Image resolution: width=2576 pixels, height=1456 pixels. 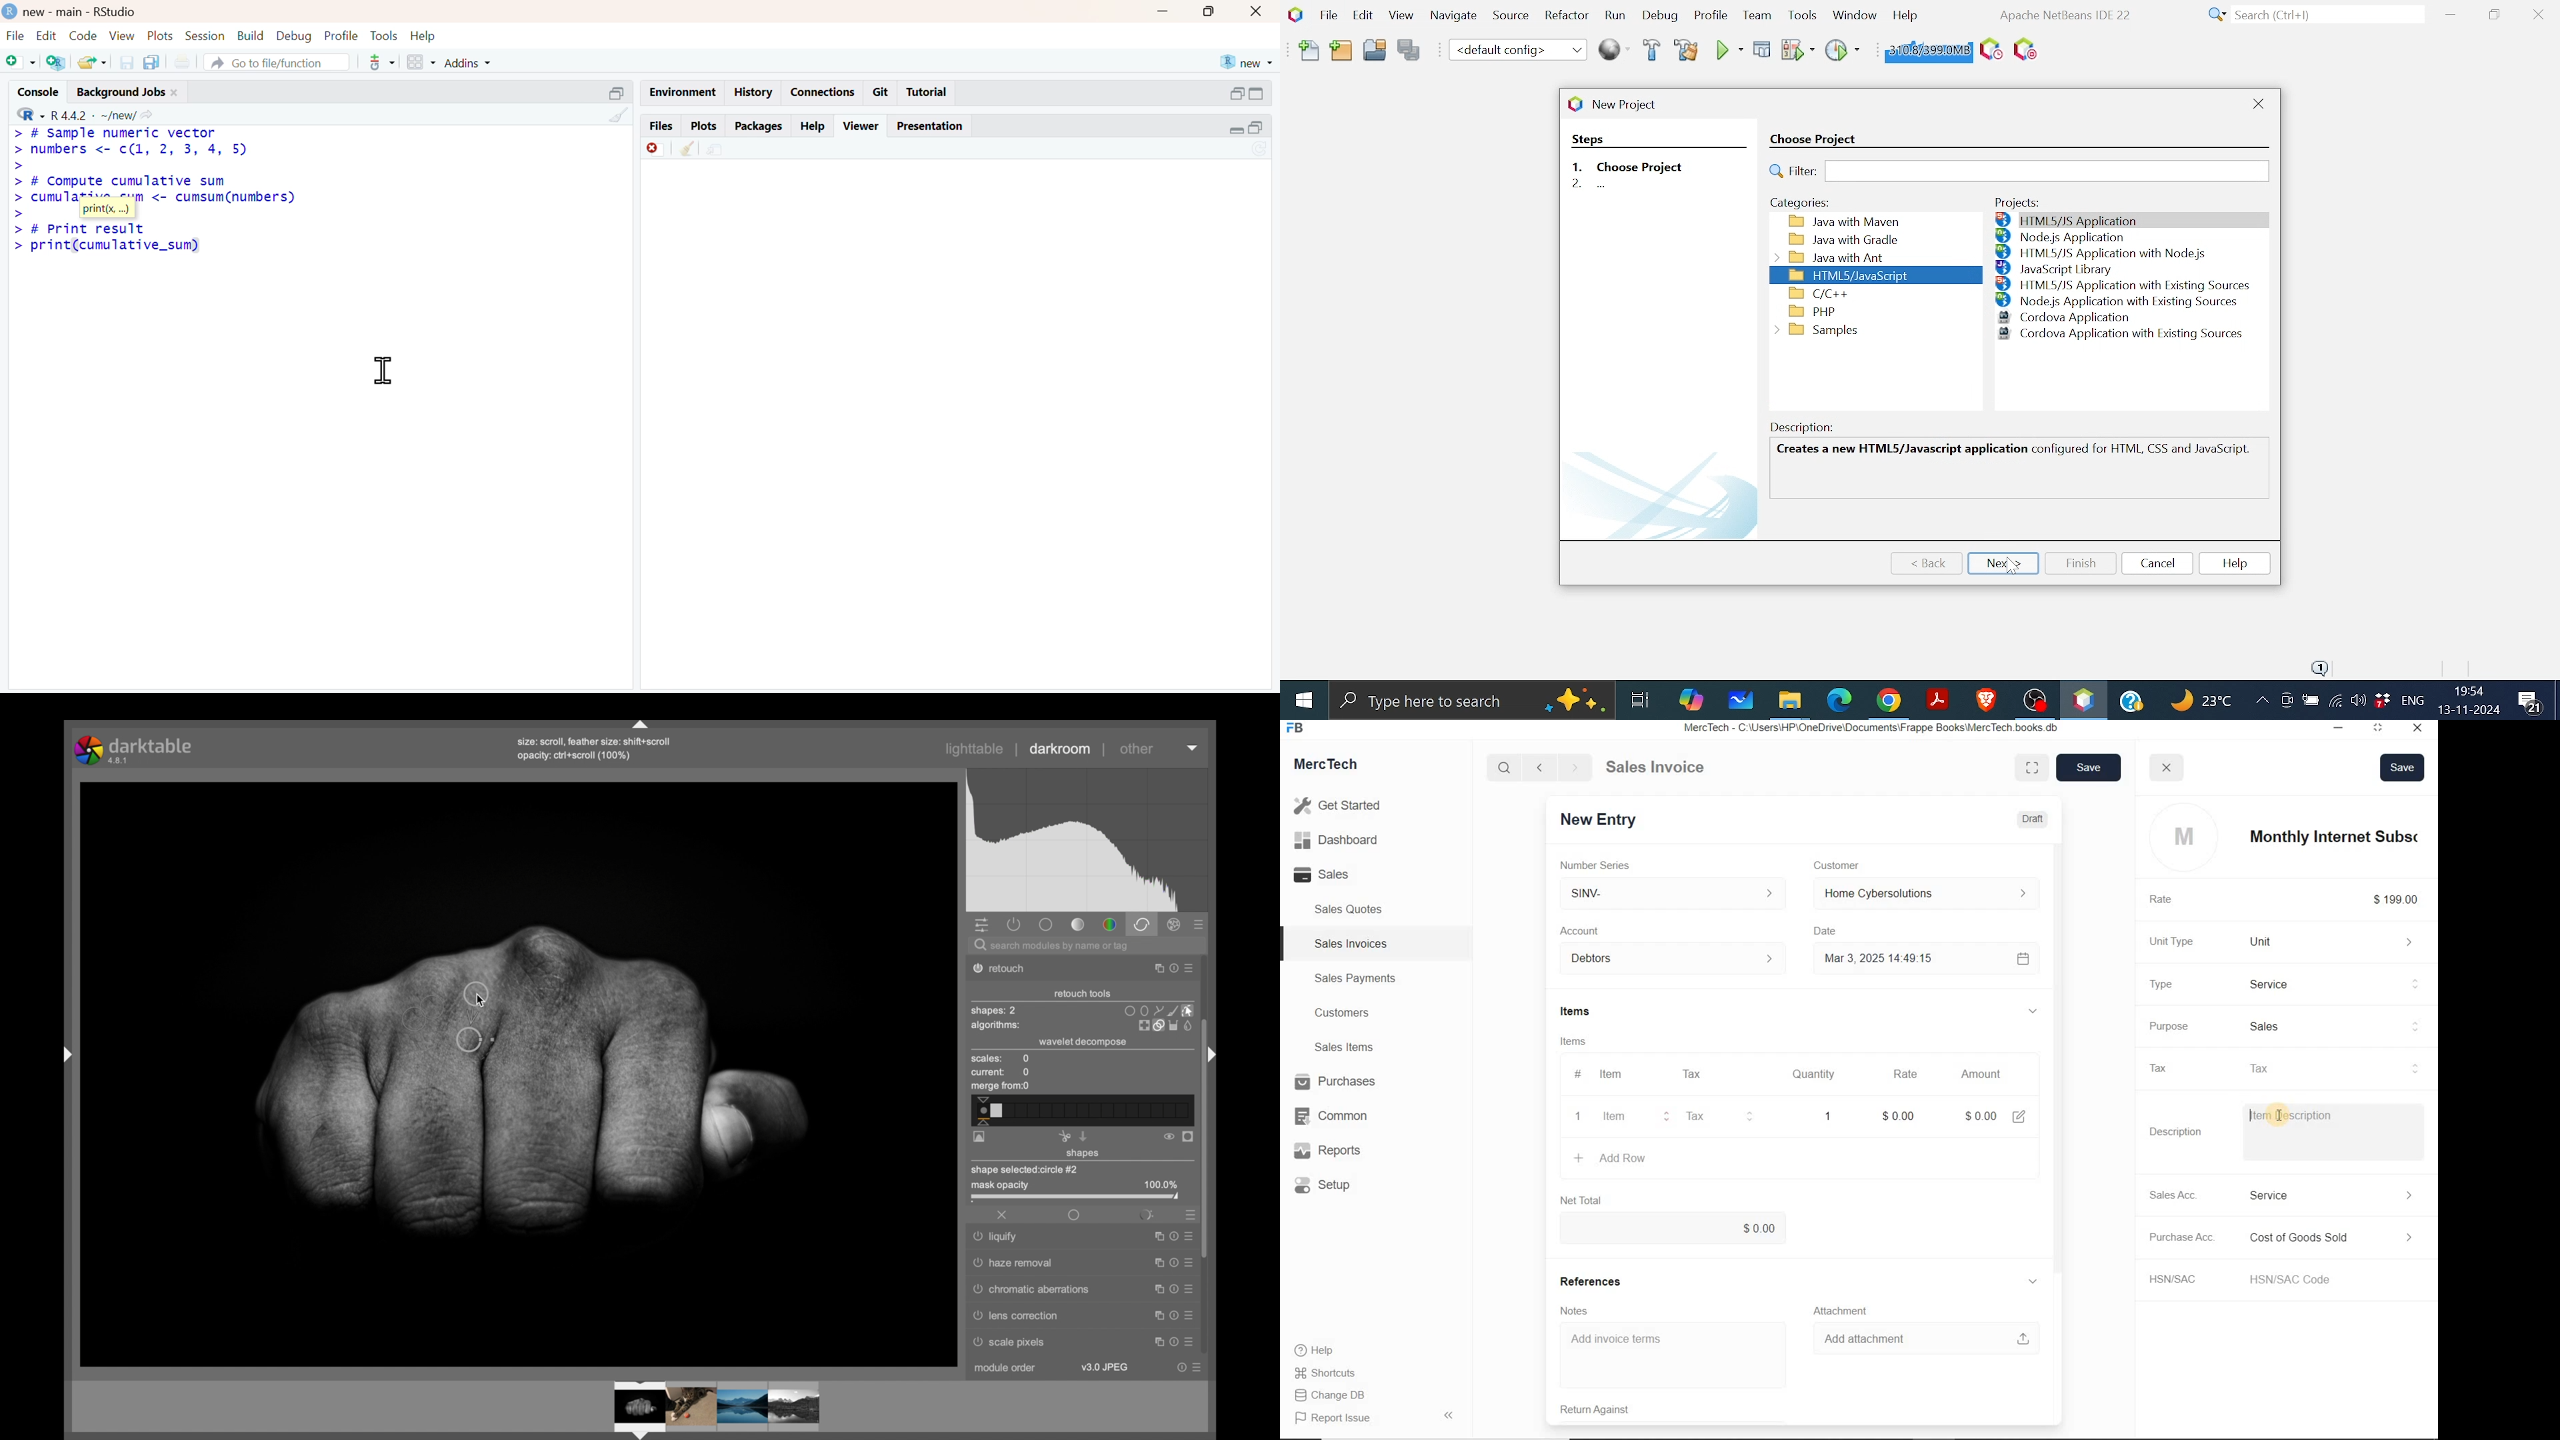 What do you see at coordinates (1728, 1074) in the screenshot?
I see `#` at bounding box center [1728, 1074].